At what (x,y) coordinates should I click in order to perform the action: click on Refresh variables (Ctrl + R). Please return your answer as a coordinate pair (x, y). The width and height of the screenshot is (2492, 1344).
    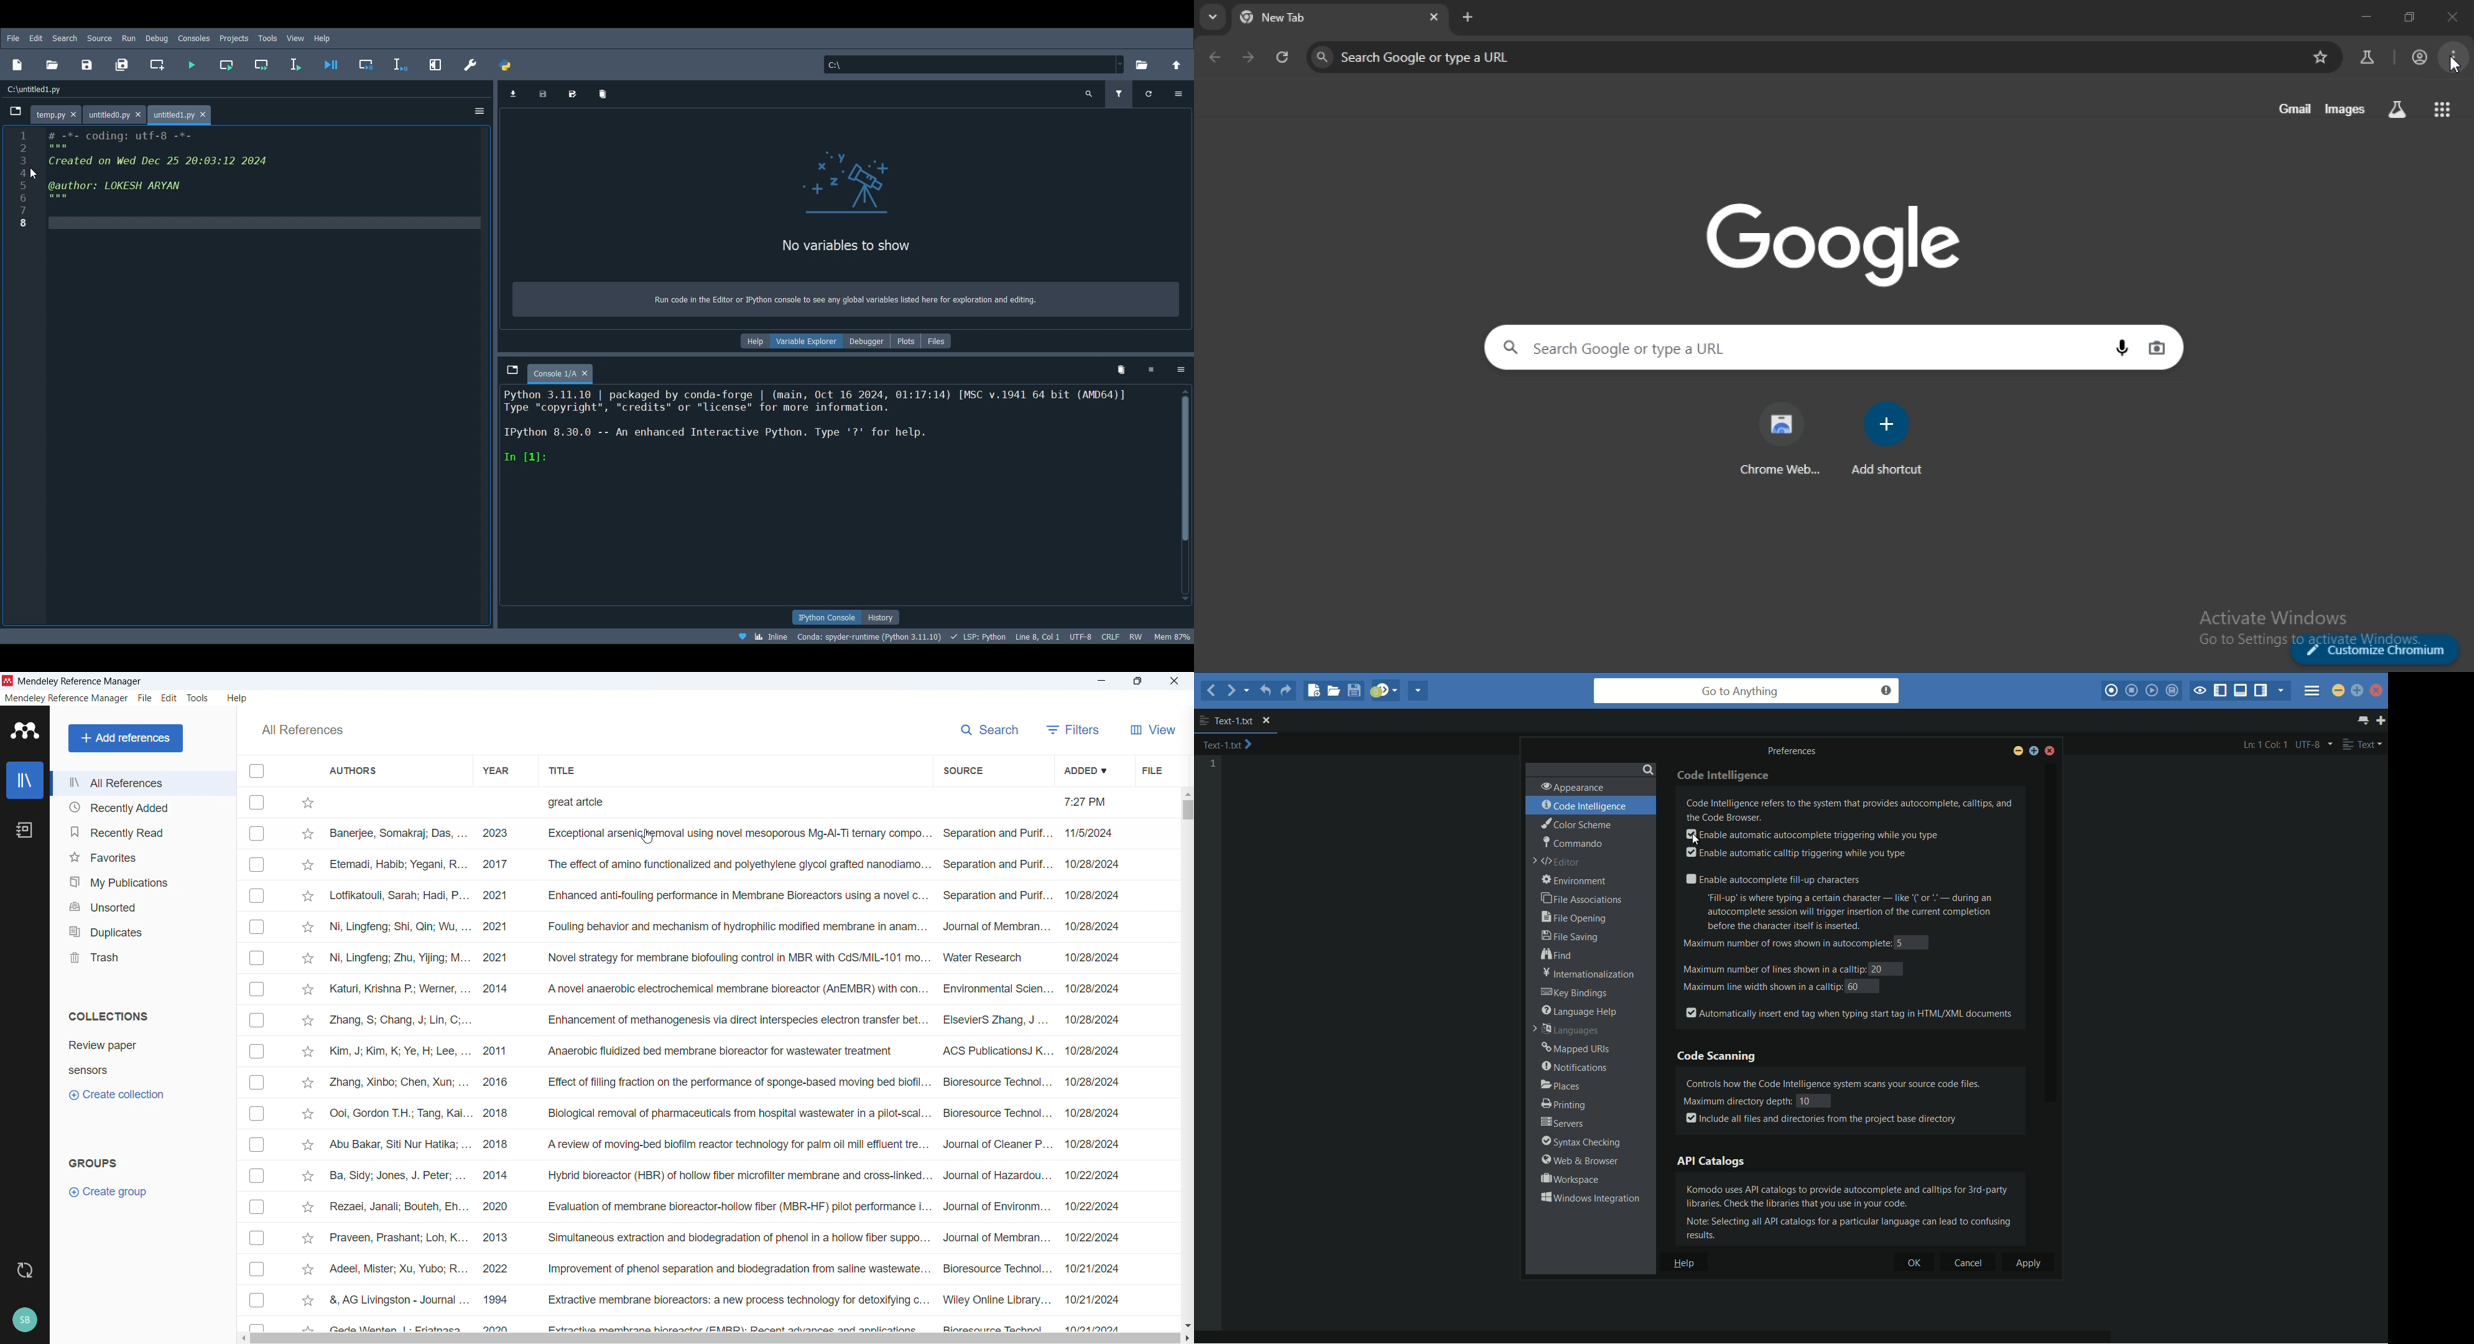
    Looking at the image, I should click on (1149, 95).